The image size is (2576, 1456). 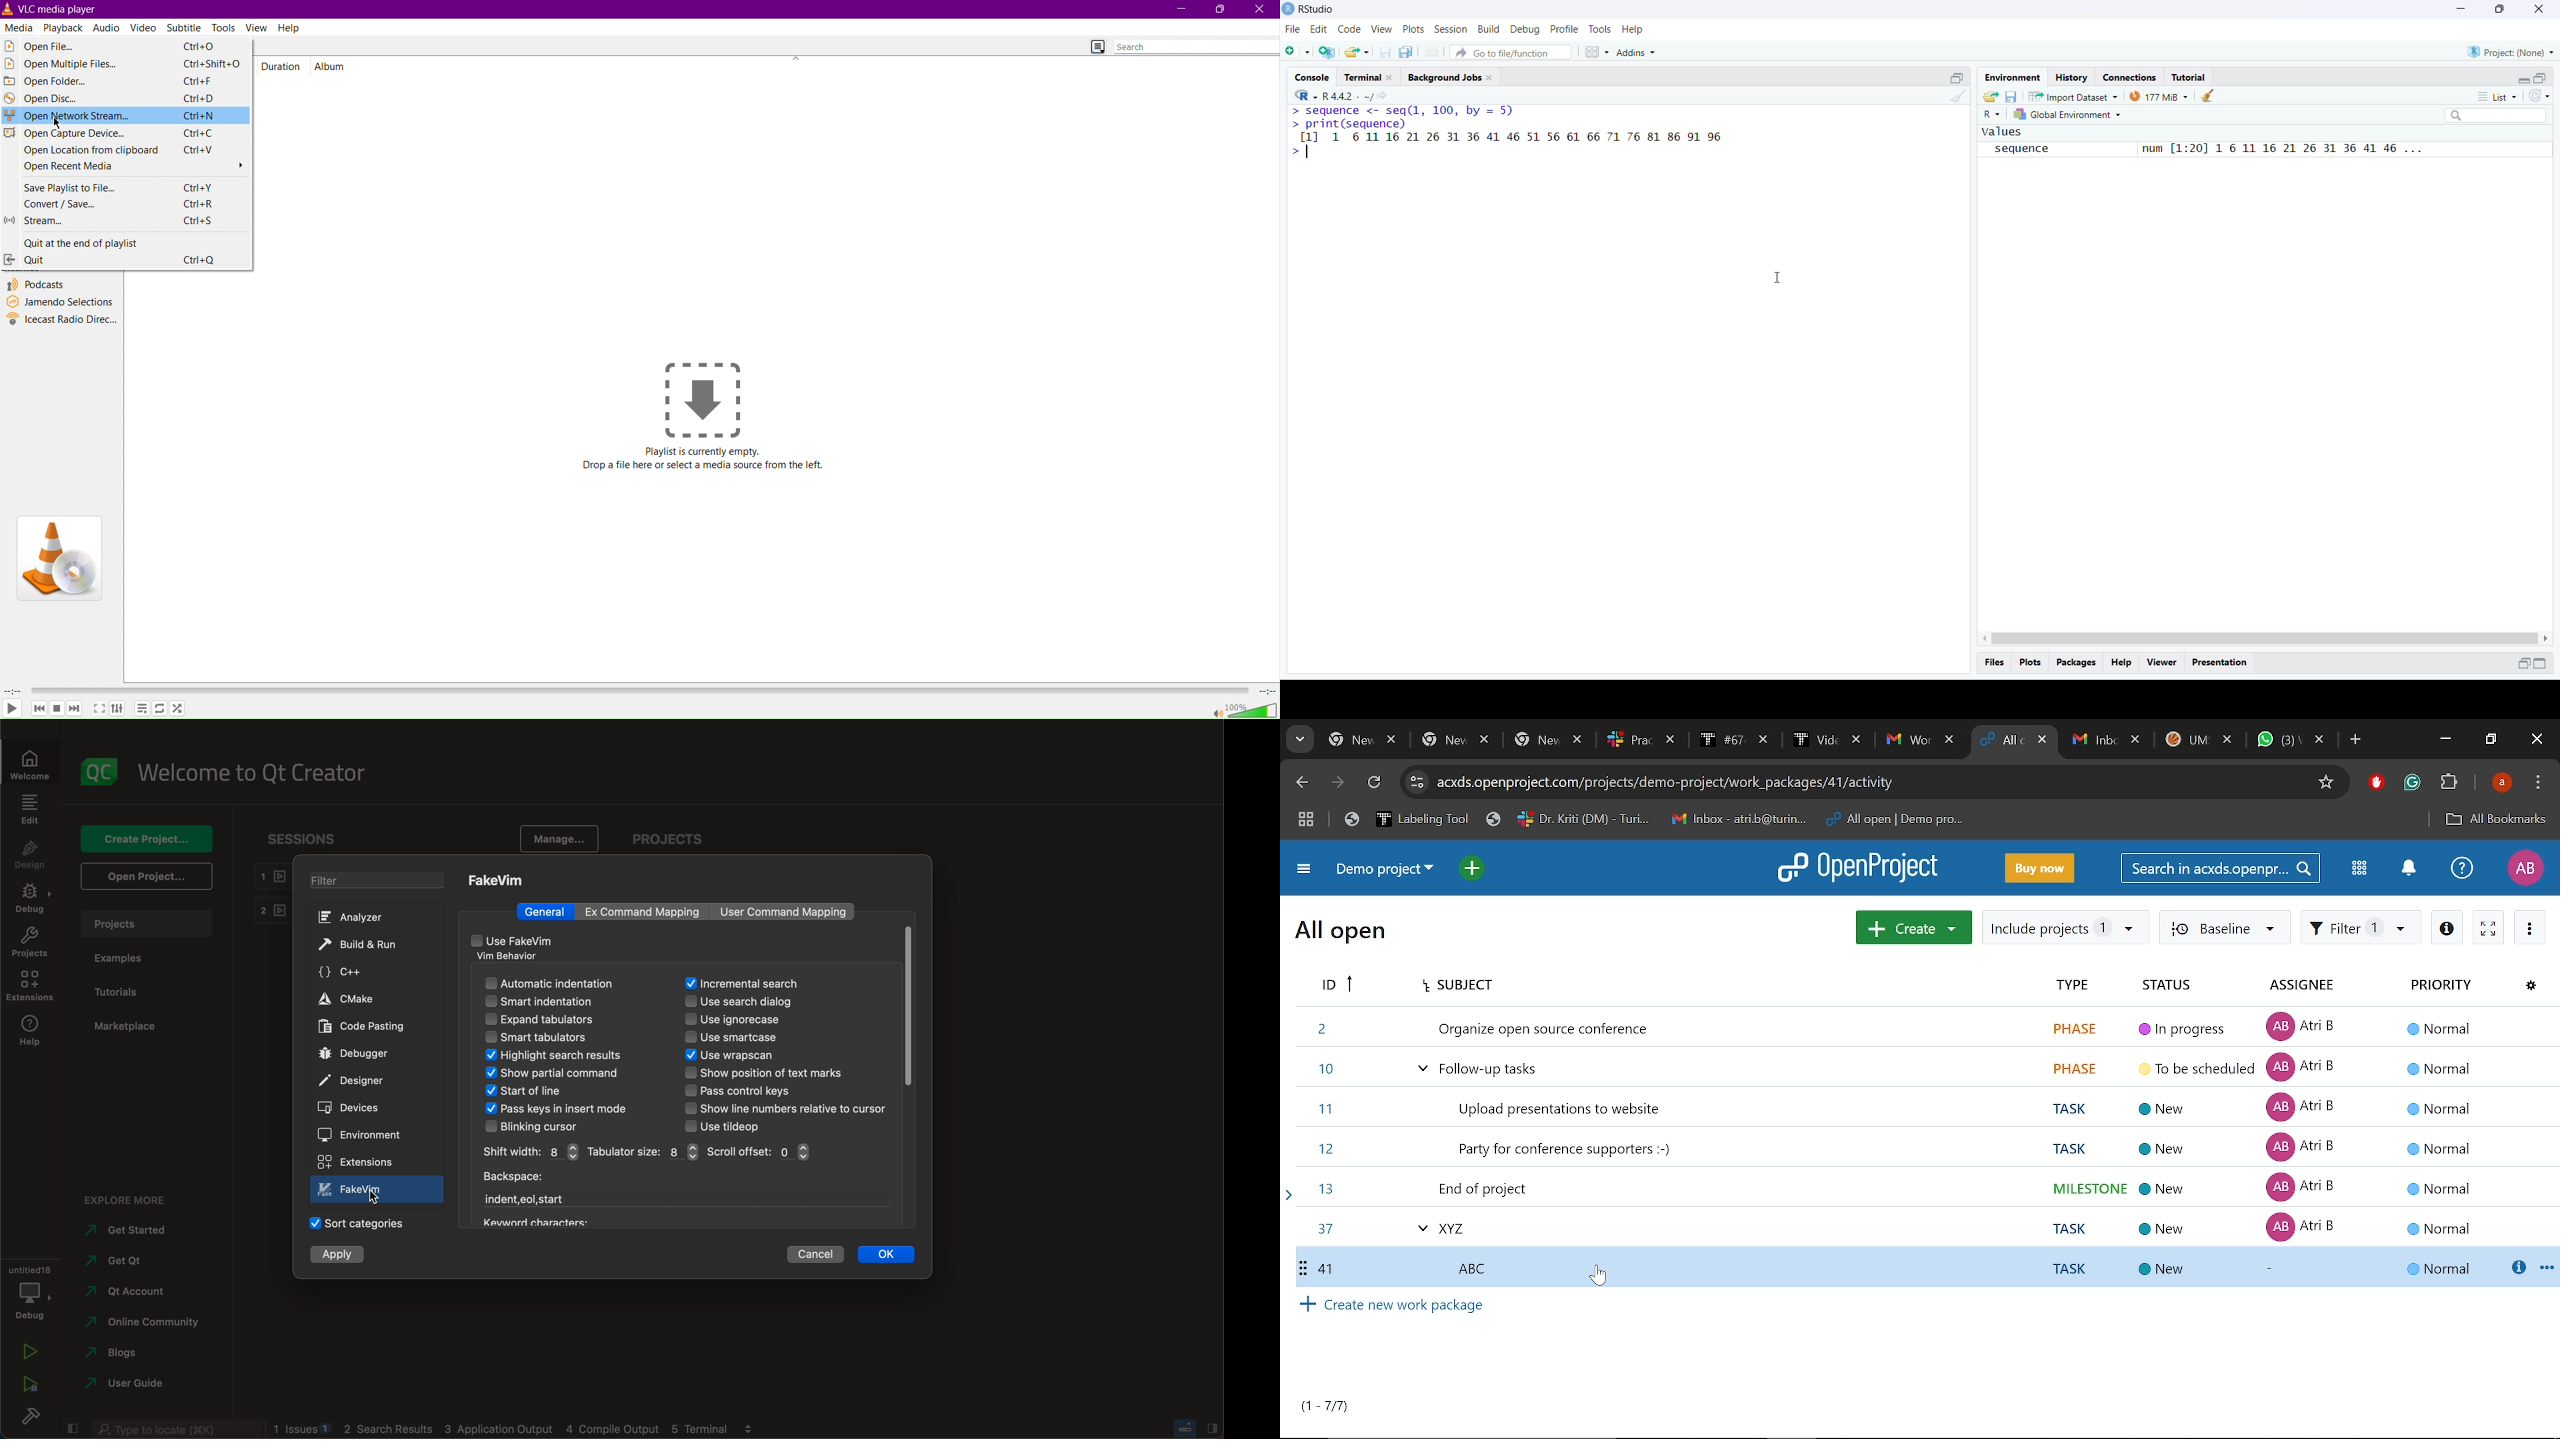 What do you see at coordinates (2189, 78) in the screenshot?
I see `tutorial` at bounding box center [2189, 78].